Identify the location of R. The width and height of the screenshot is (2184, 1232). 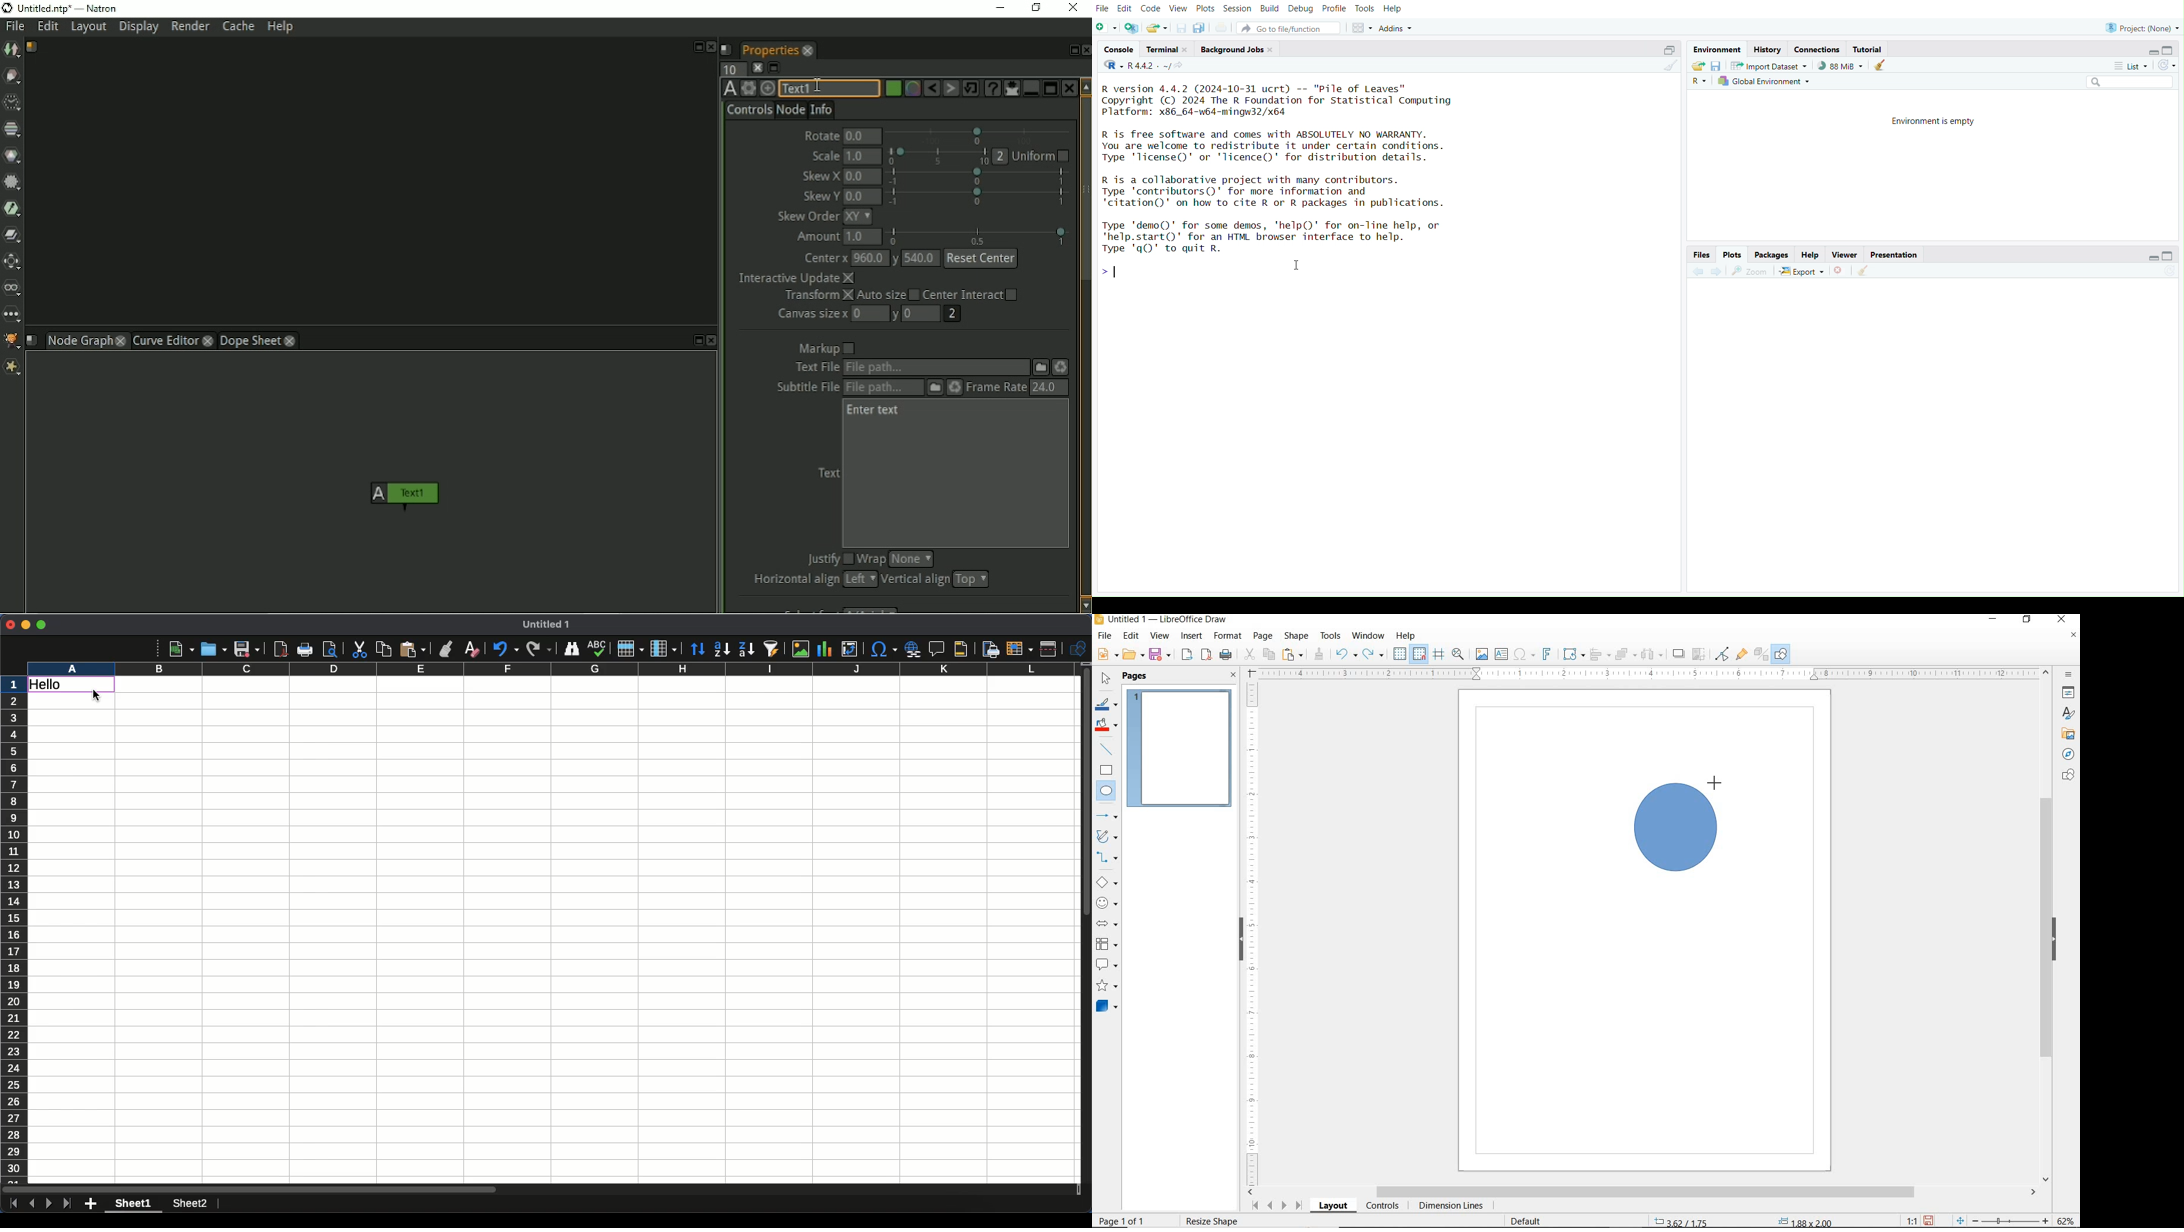
(1111, 68).